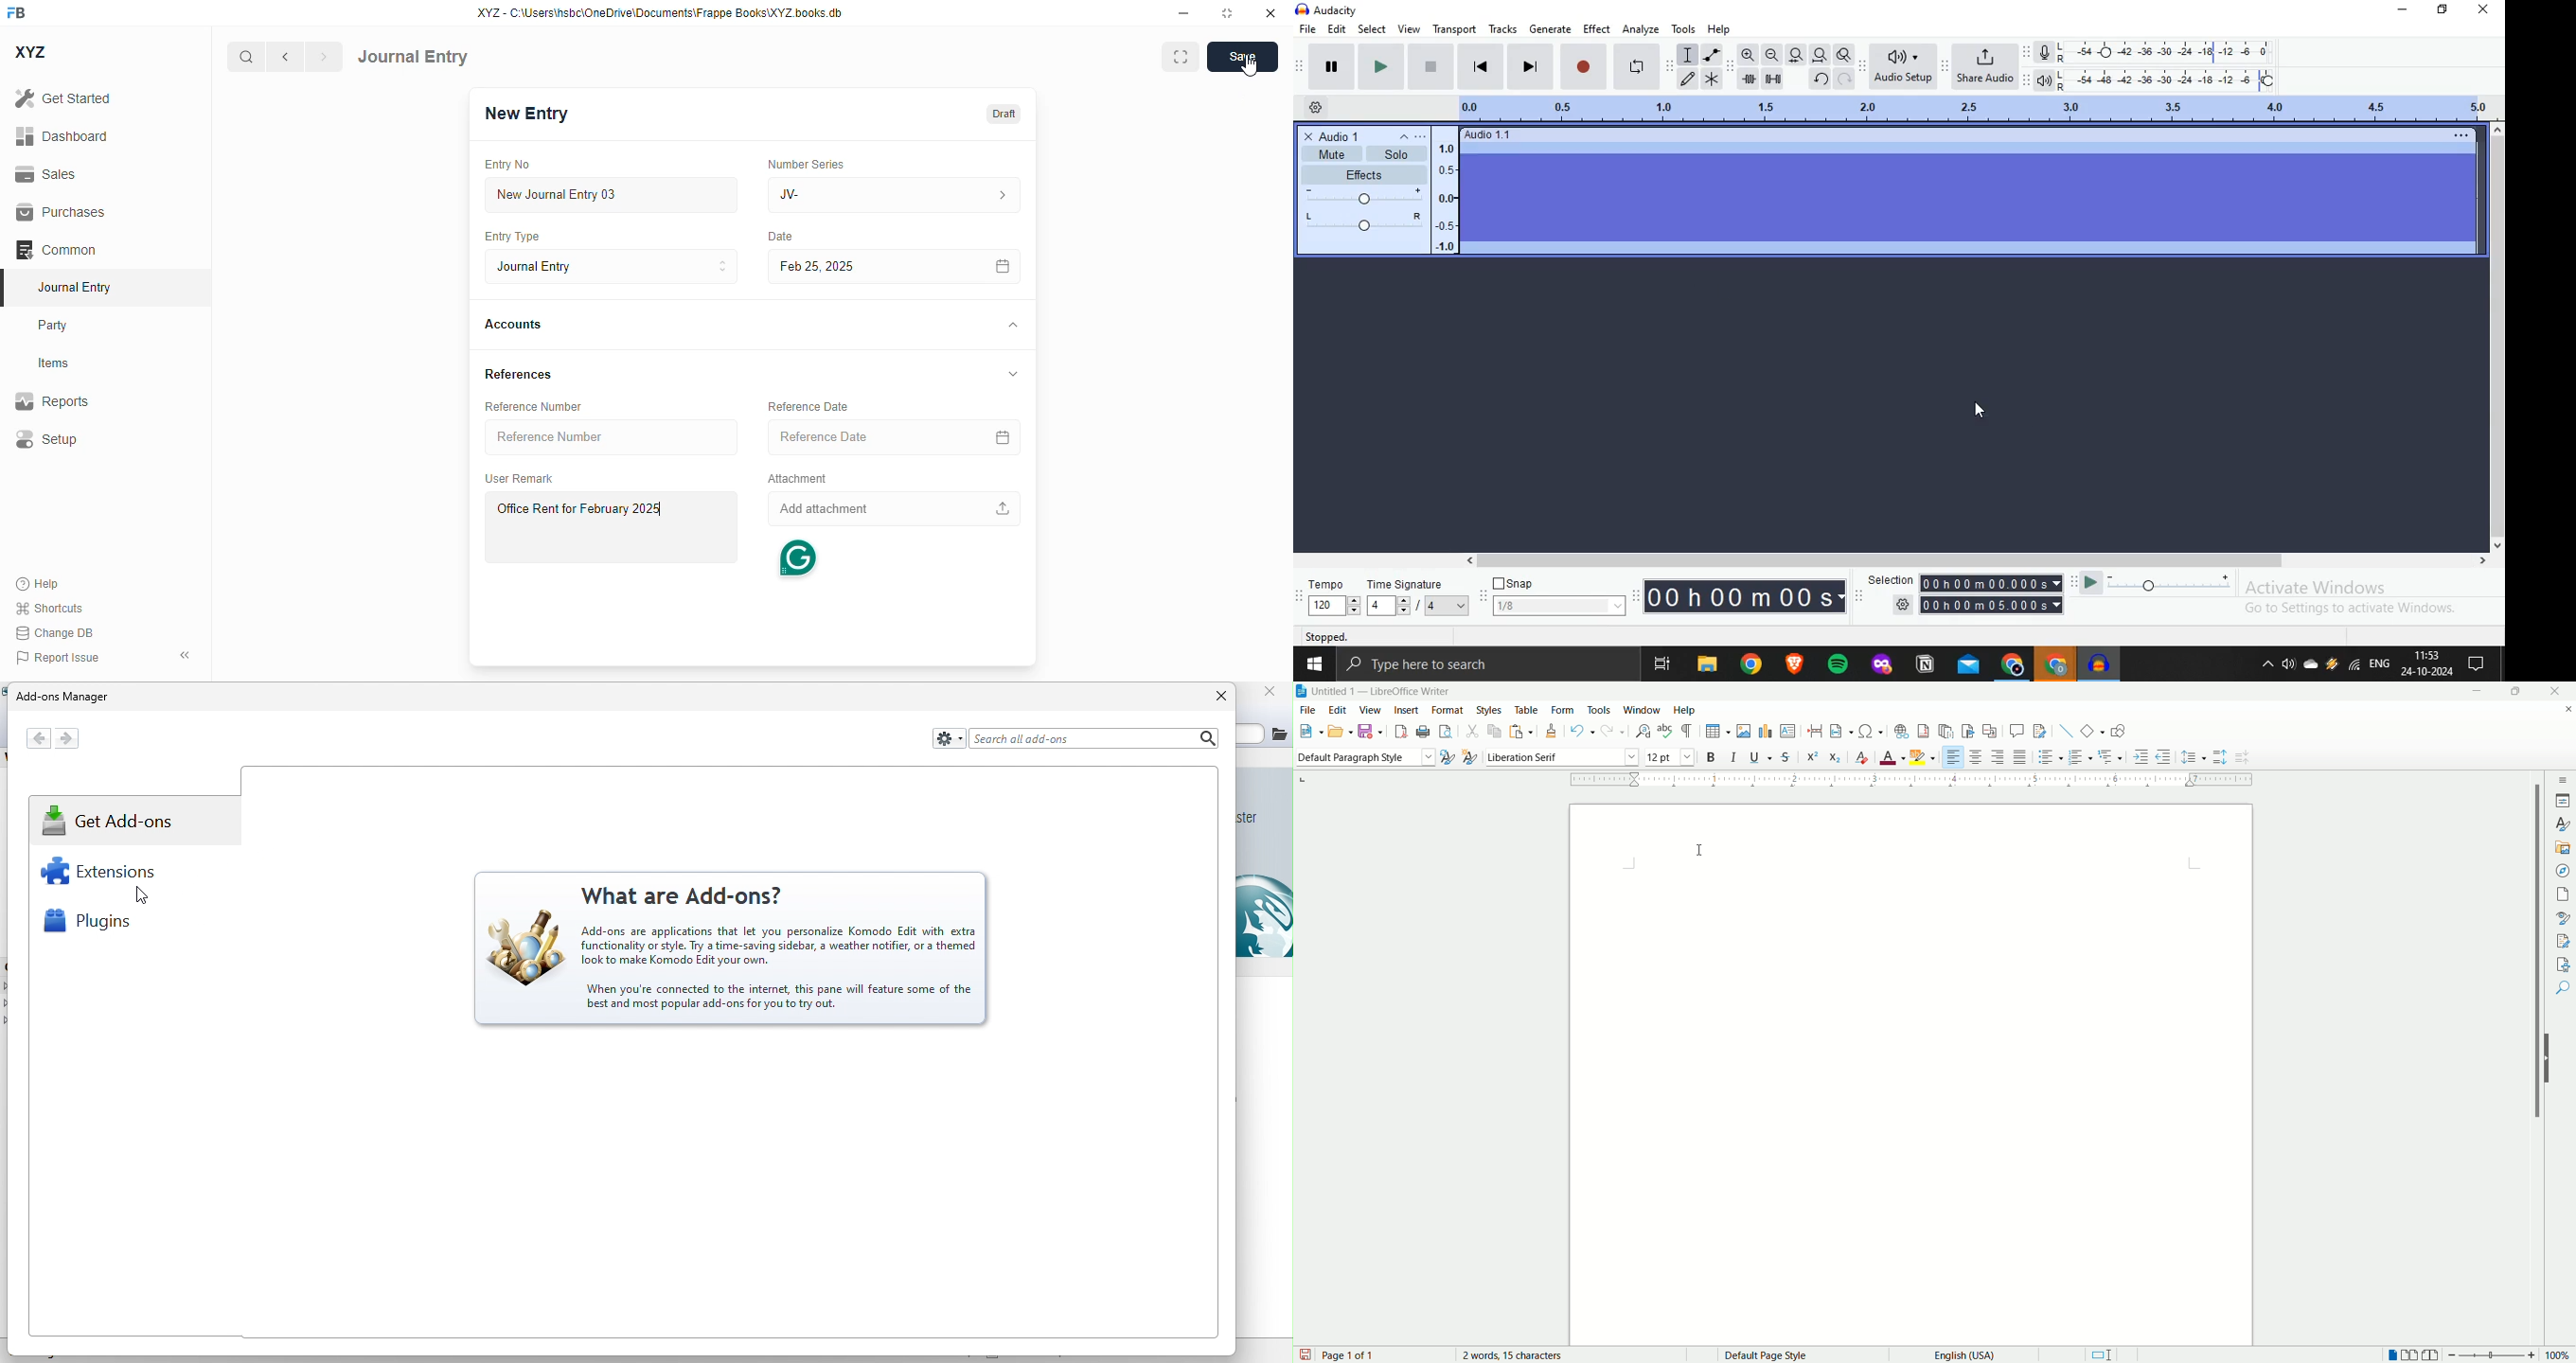 This screenshot has width=2576, height=1372. Describe the element at coordinates (1744, 730) in the screenshot. I see `insert image` at that location.